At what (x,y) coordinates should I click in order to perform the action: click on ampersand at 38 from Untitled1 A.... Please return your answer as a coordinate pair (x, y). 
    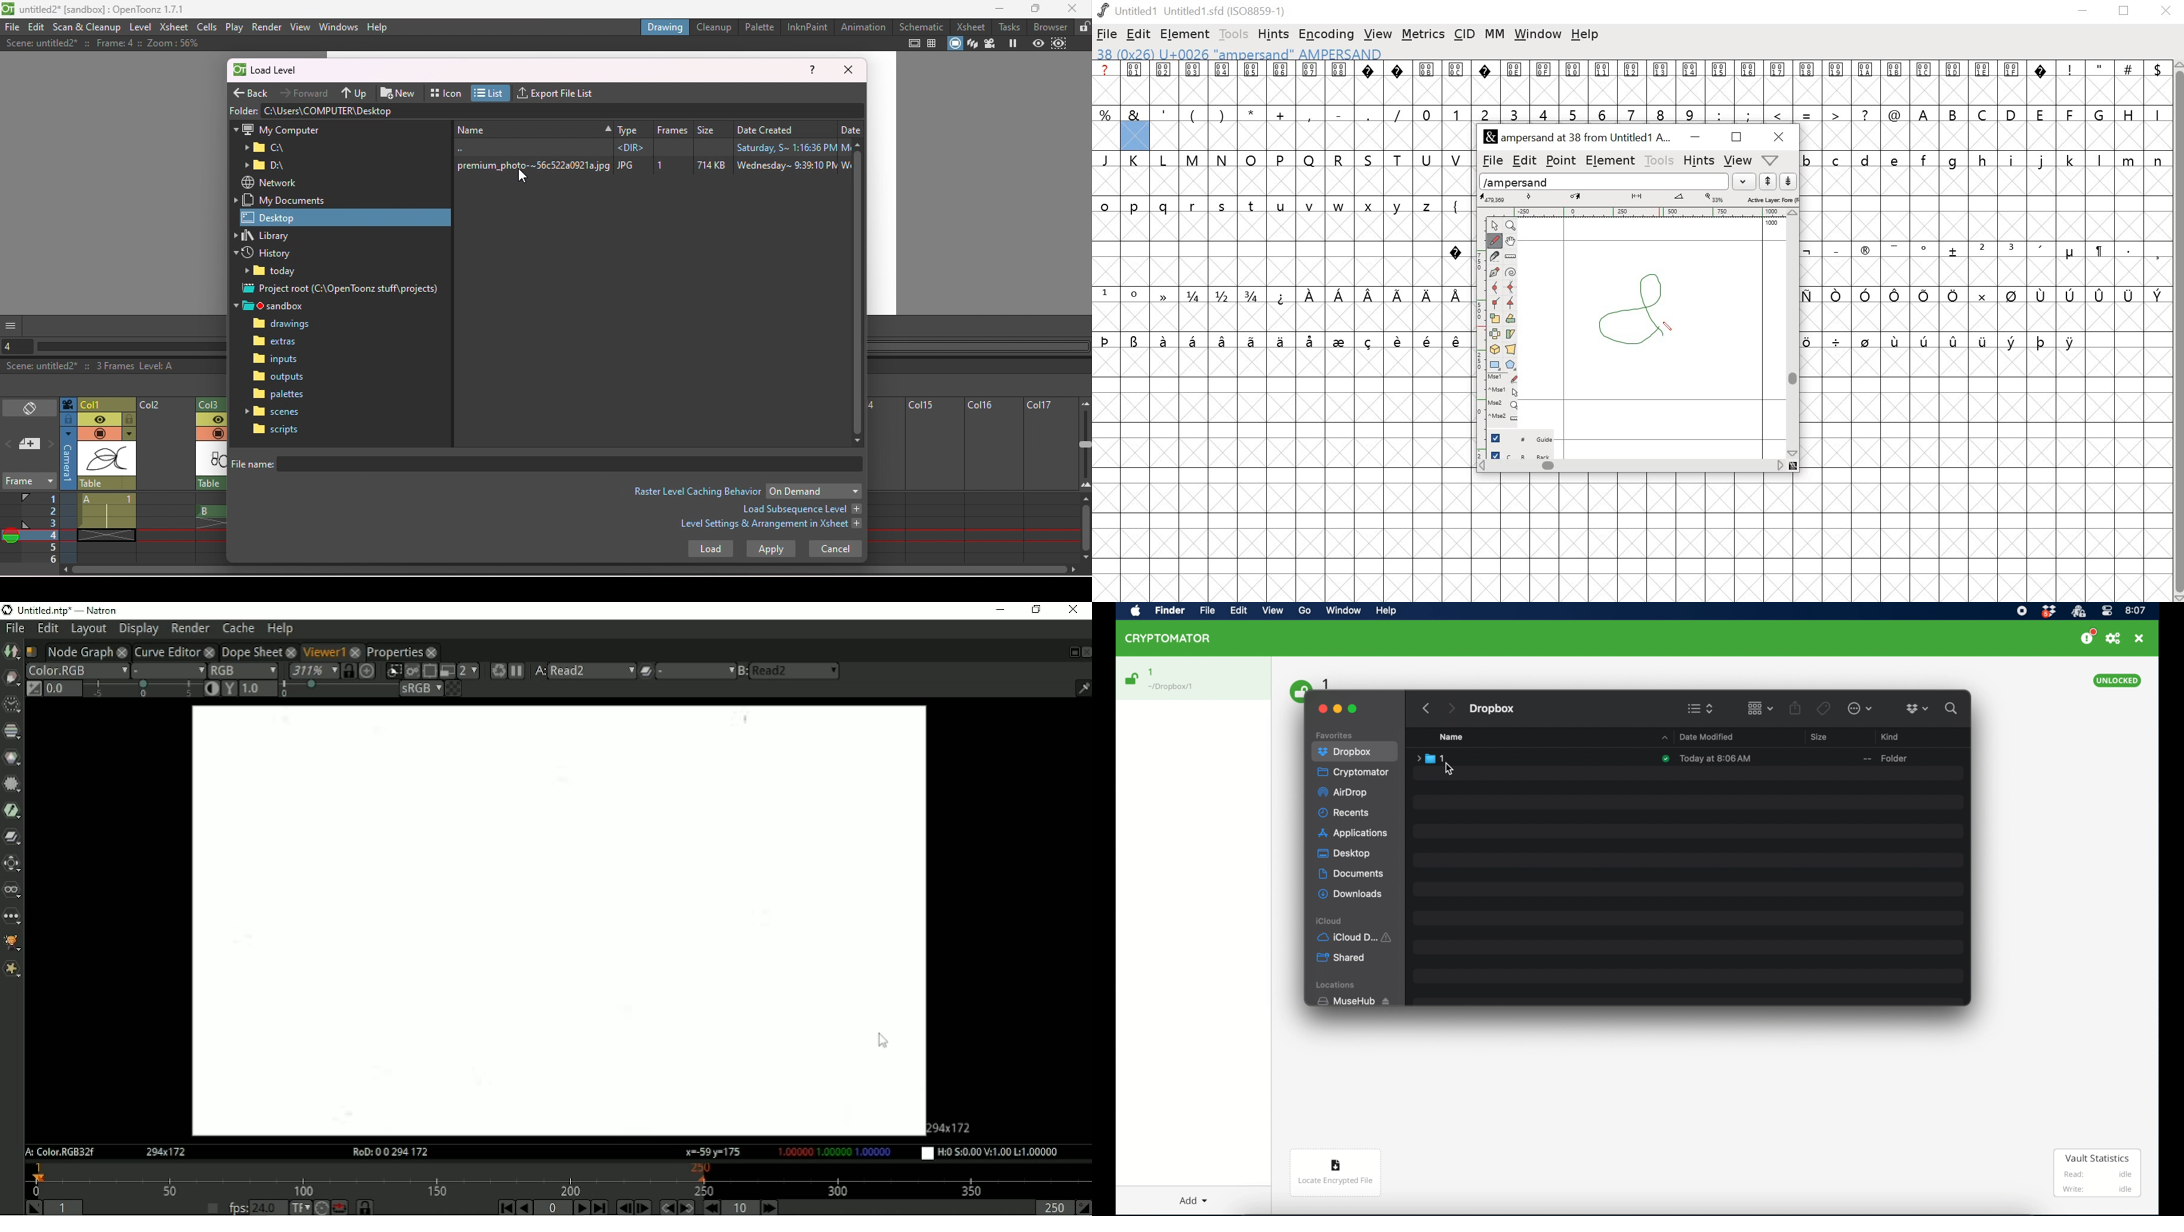
    Looking at the image, I should click on (1580, 138).